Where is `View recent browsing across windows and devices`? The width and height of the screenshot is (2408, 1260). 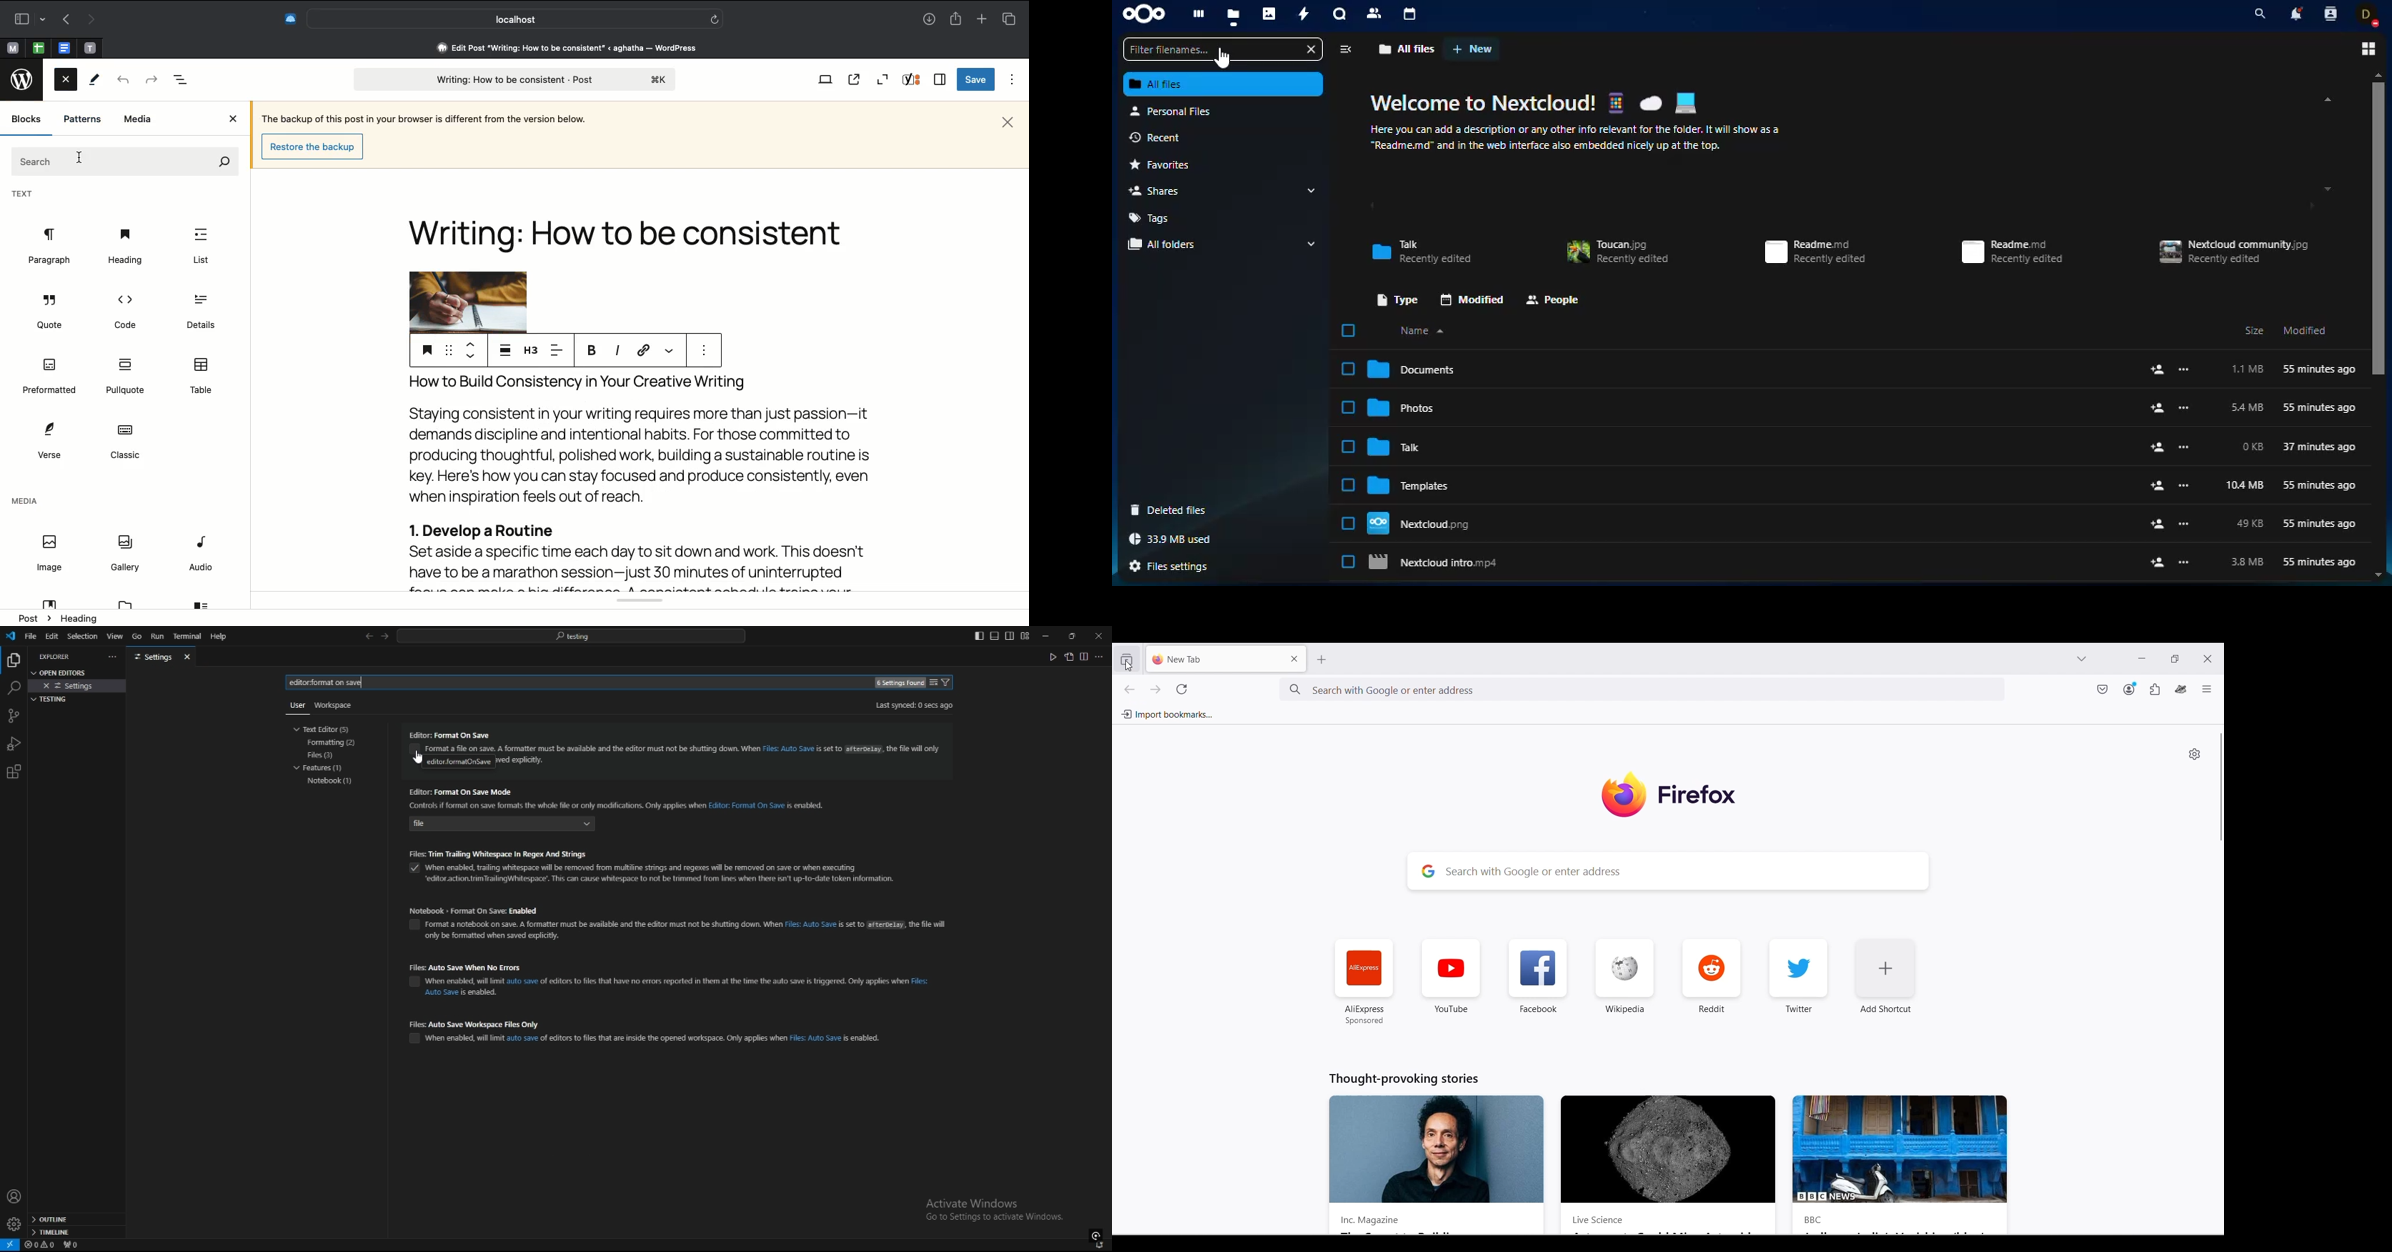 View recent browsing across windows and devices is located at coordinates (1126, 659).